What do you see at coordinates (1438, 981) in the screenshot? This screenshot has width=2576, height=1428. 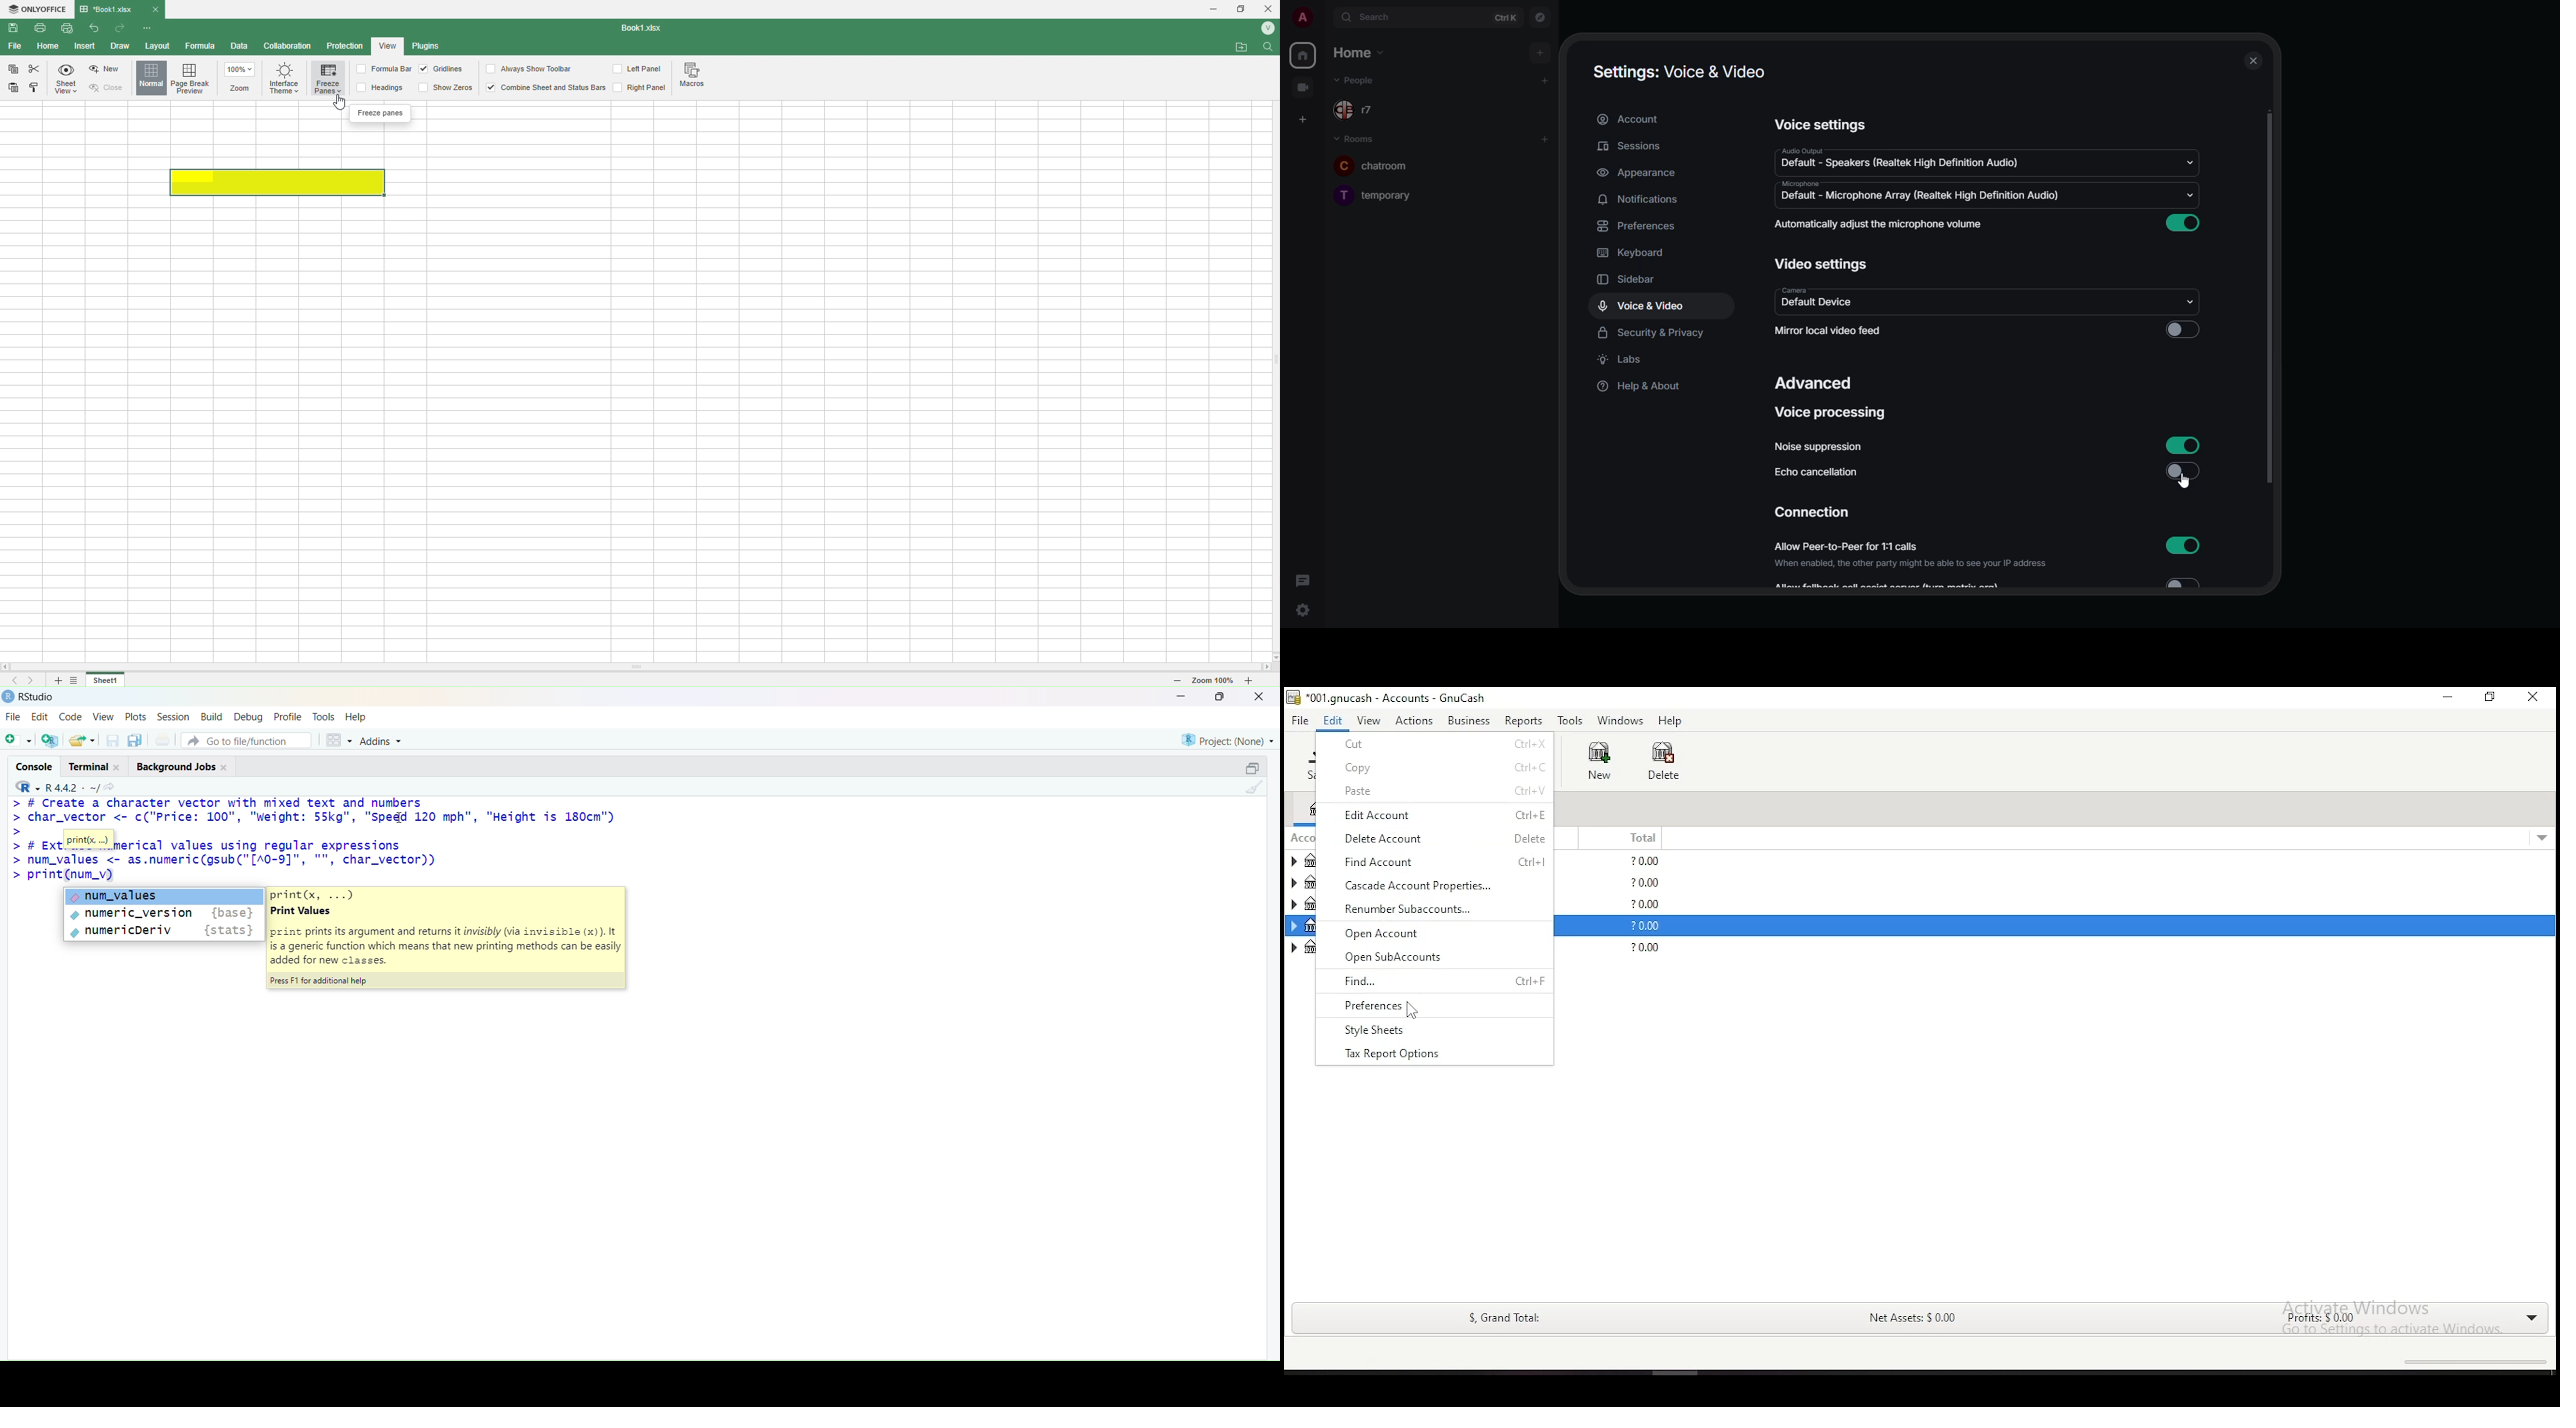 I see `find` at bounding box center [1438, 981].